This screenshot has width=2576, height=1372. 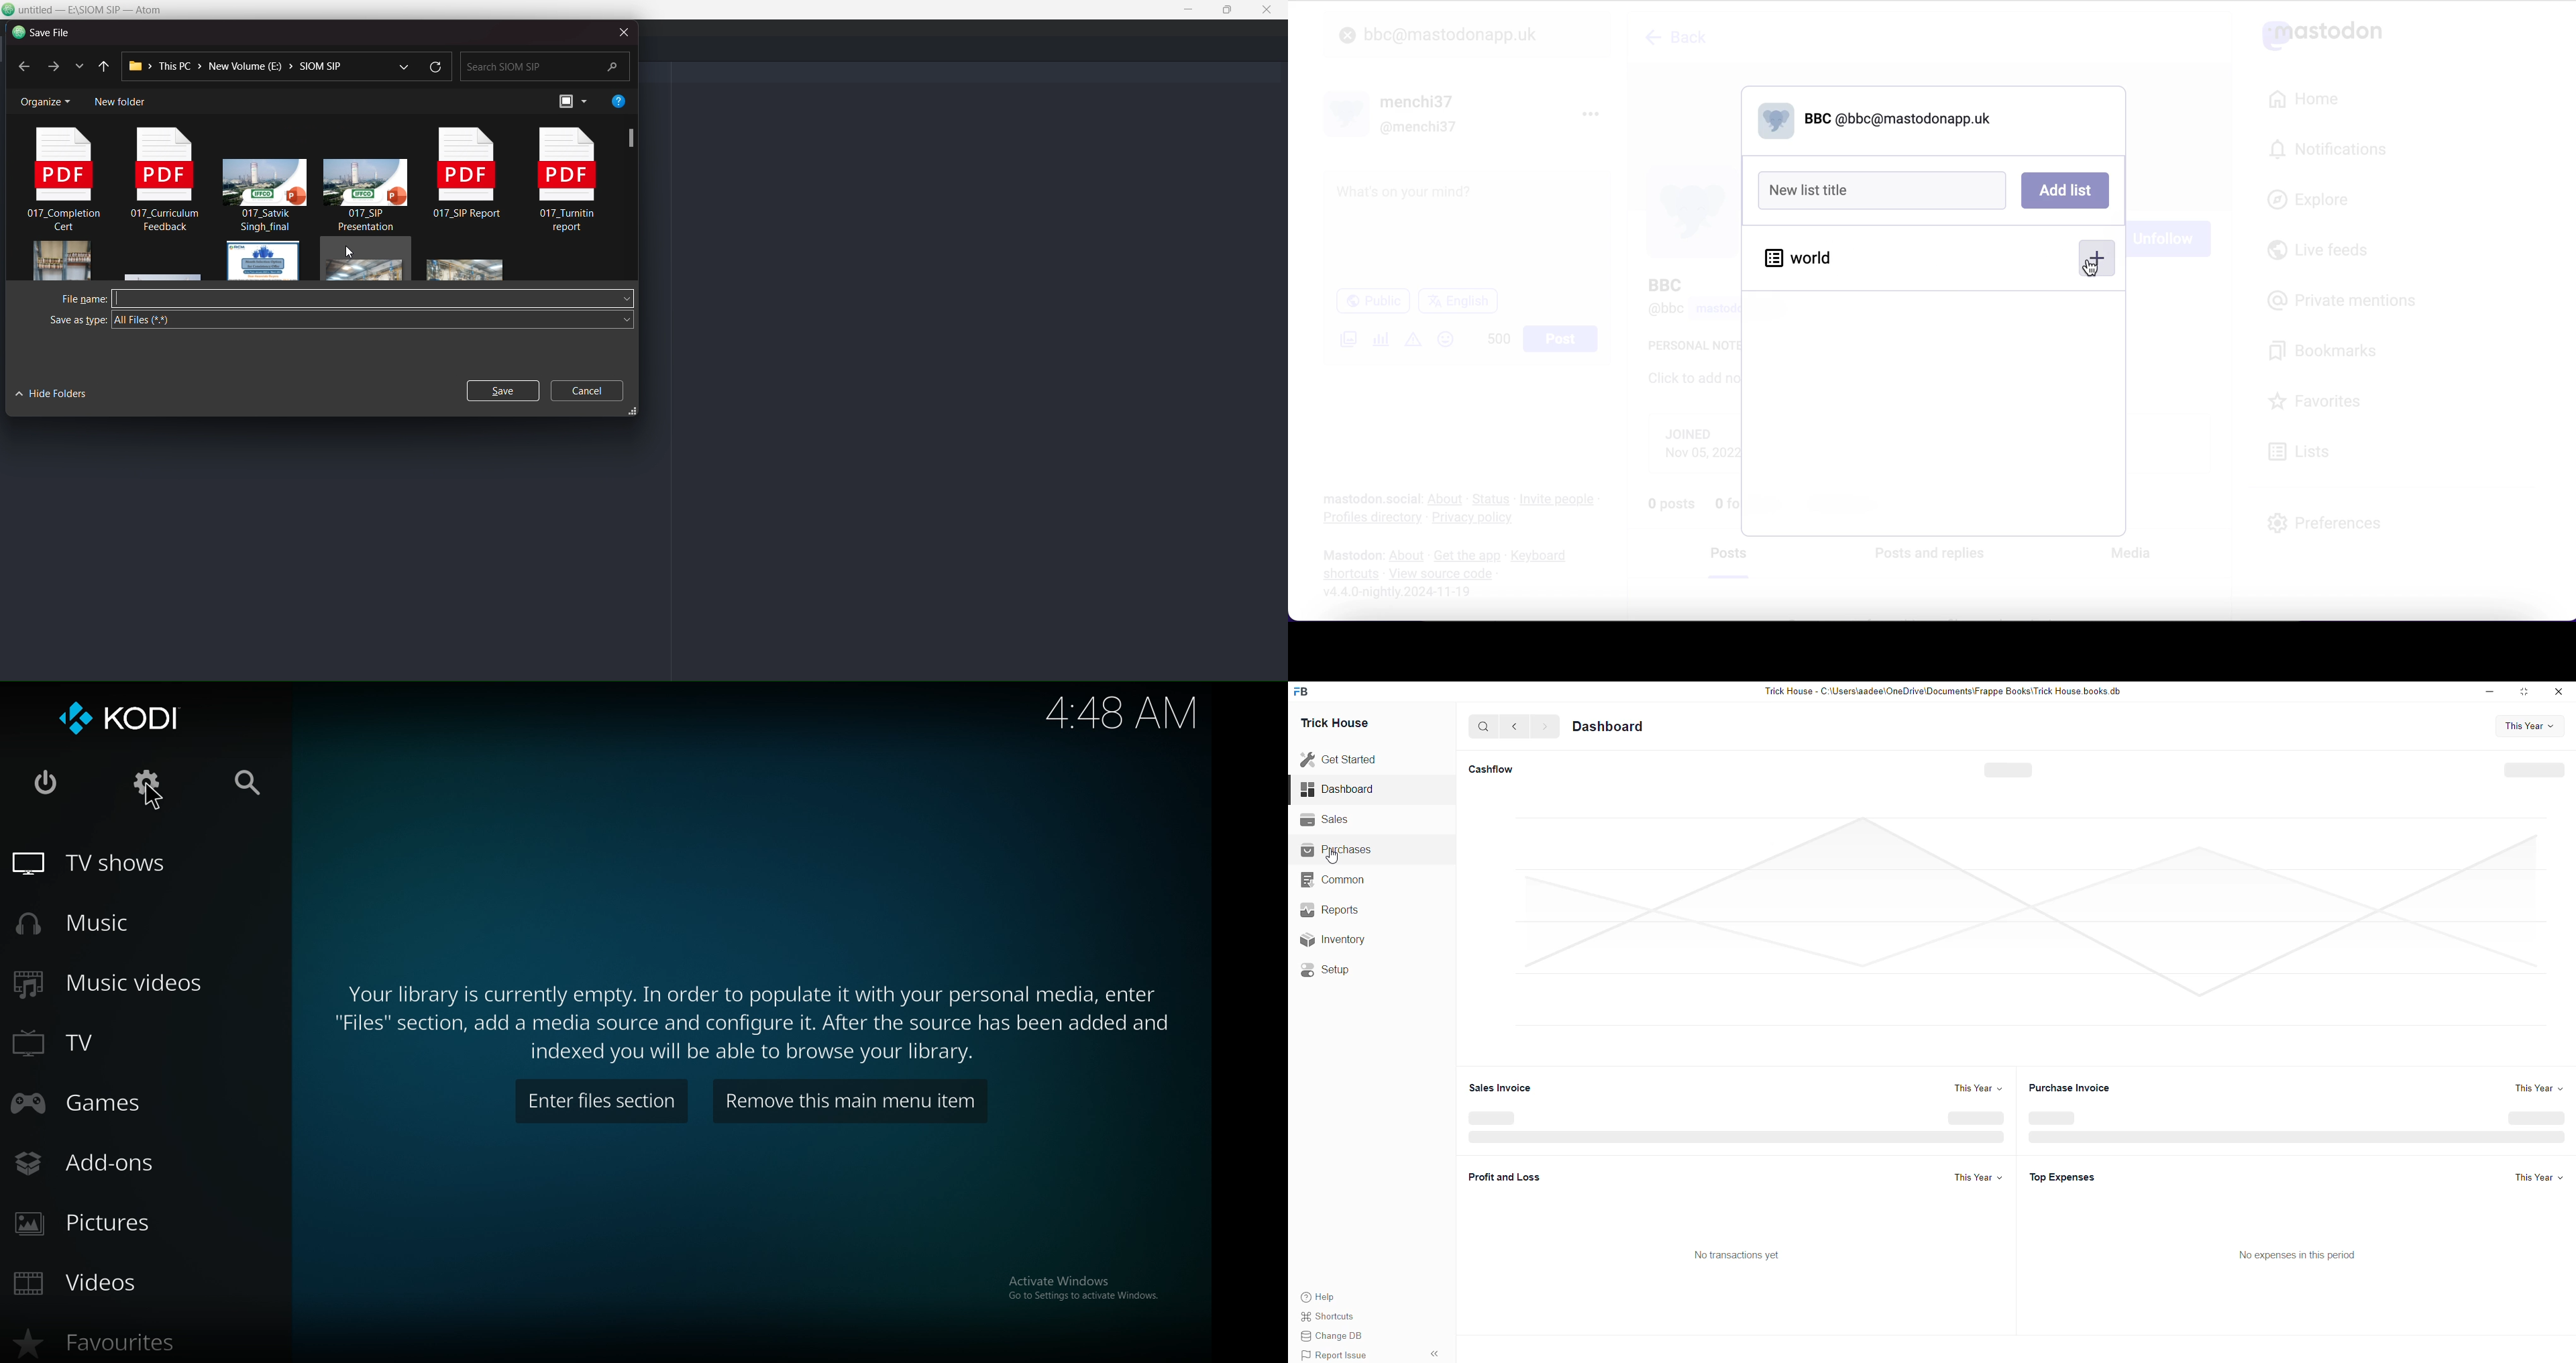 I want to click on settings, so click(x=148, y=785).